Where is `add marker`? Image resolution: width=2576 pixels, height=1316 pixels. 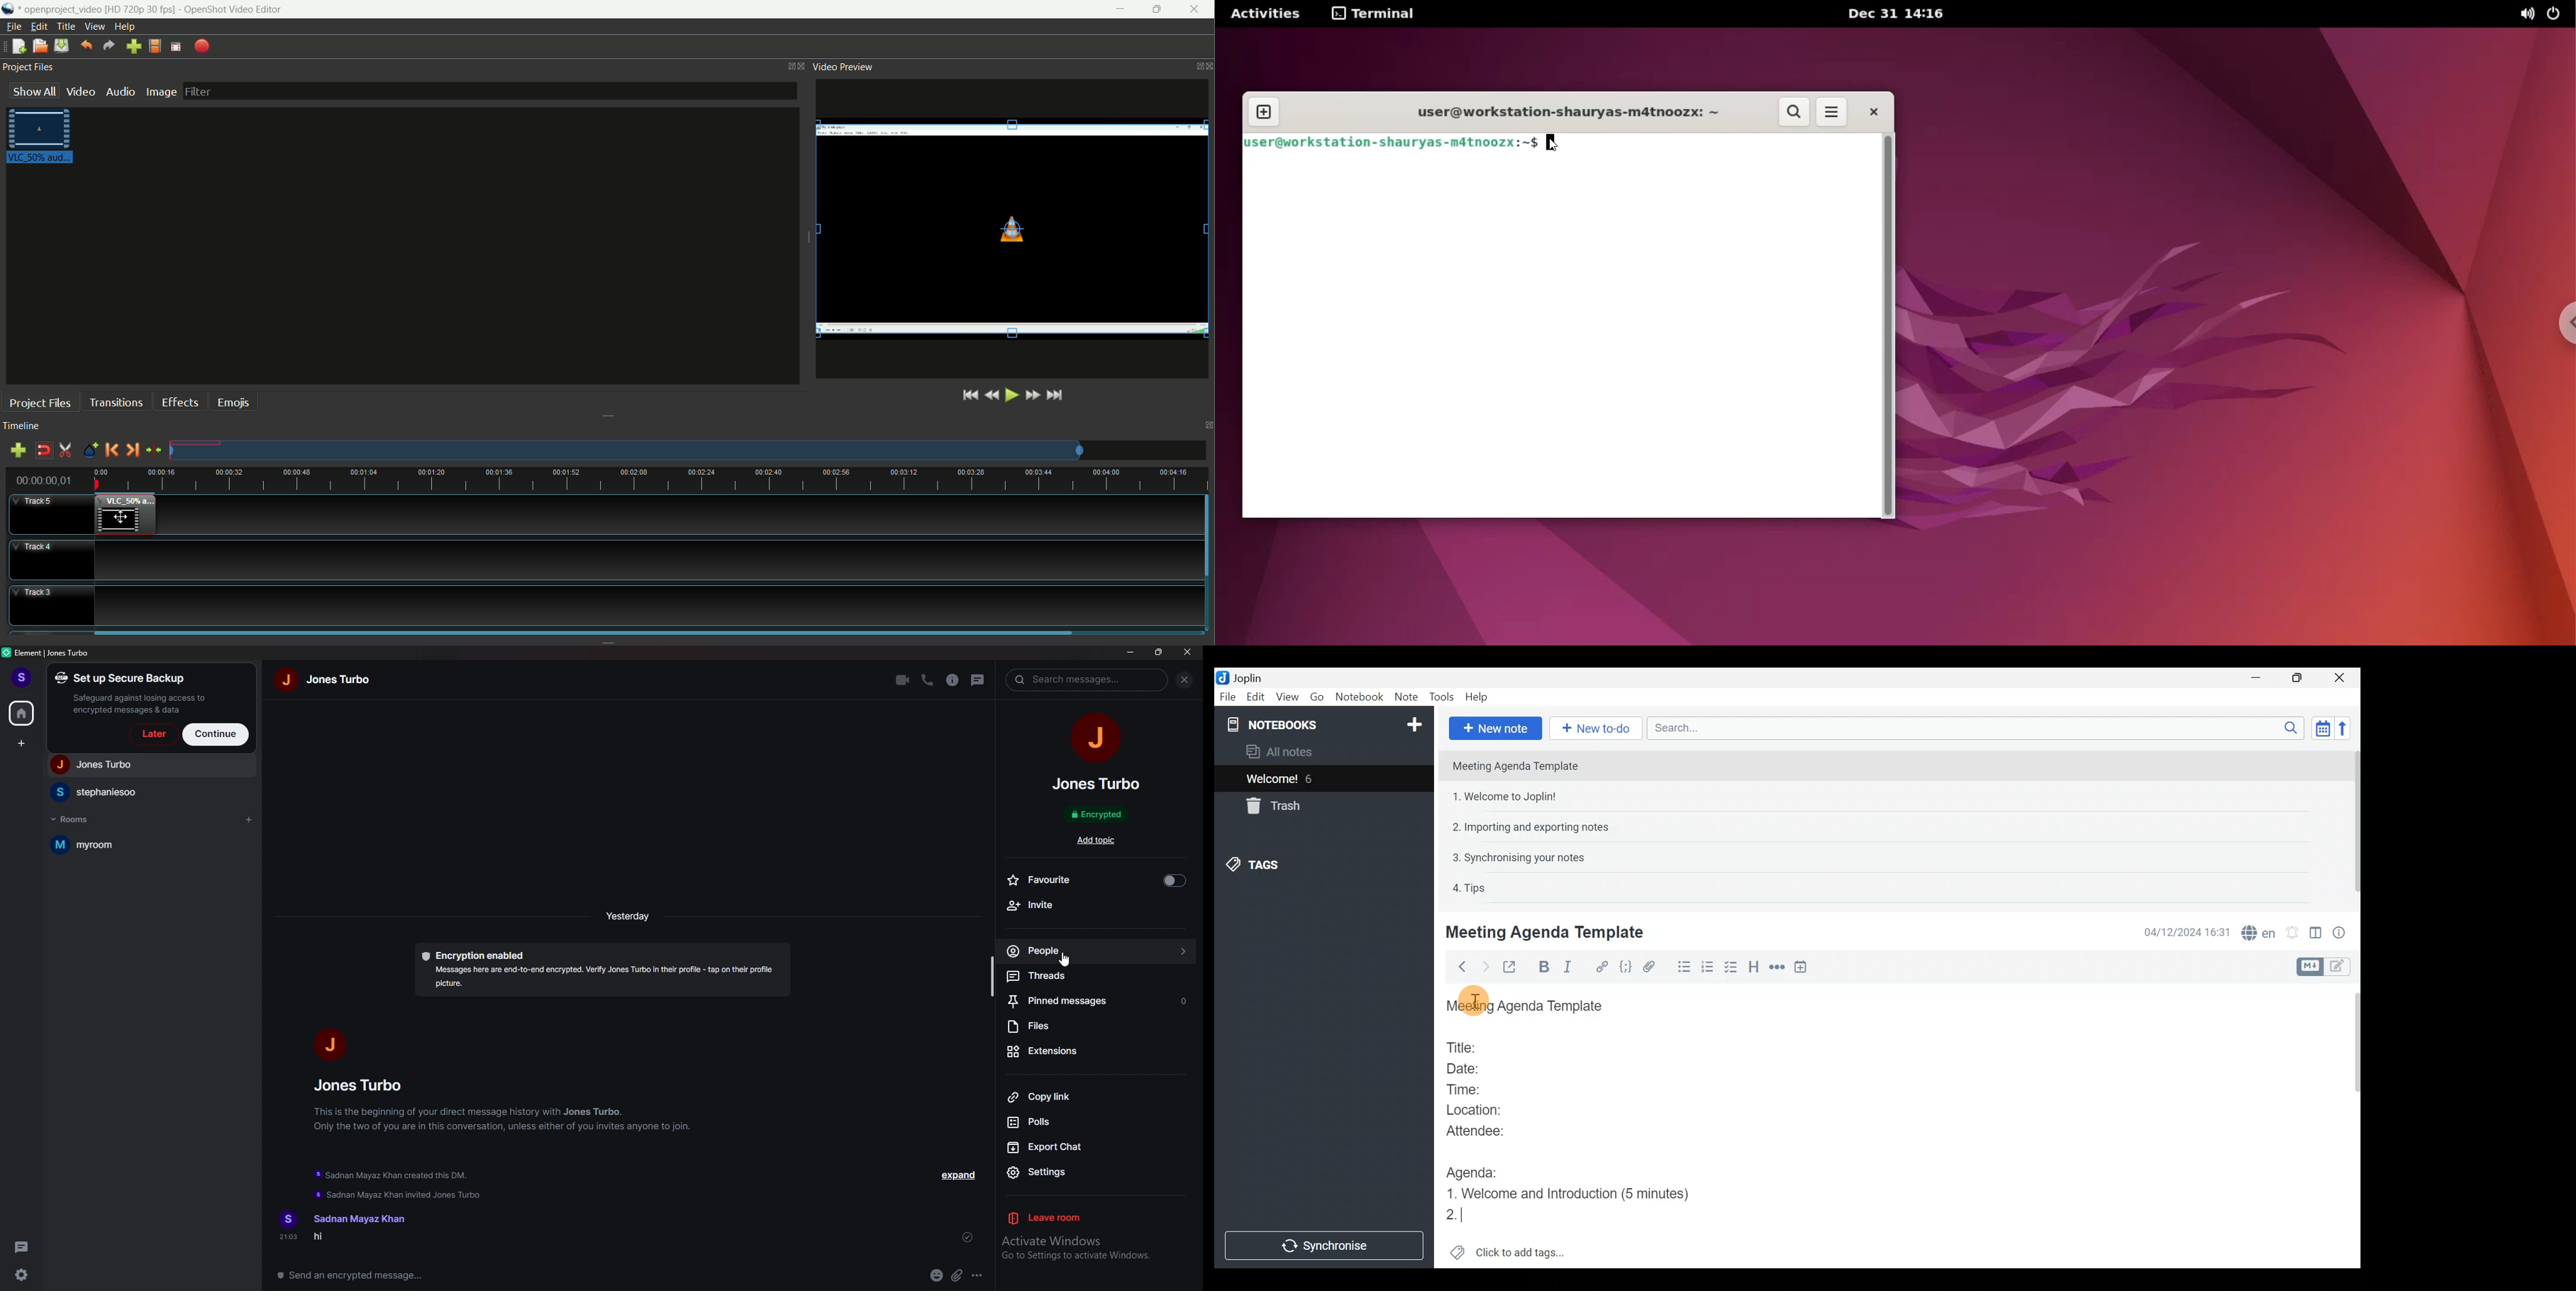
add marker is located at coordinates (92, 449).